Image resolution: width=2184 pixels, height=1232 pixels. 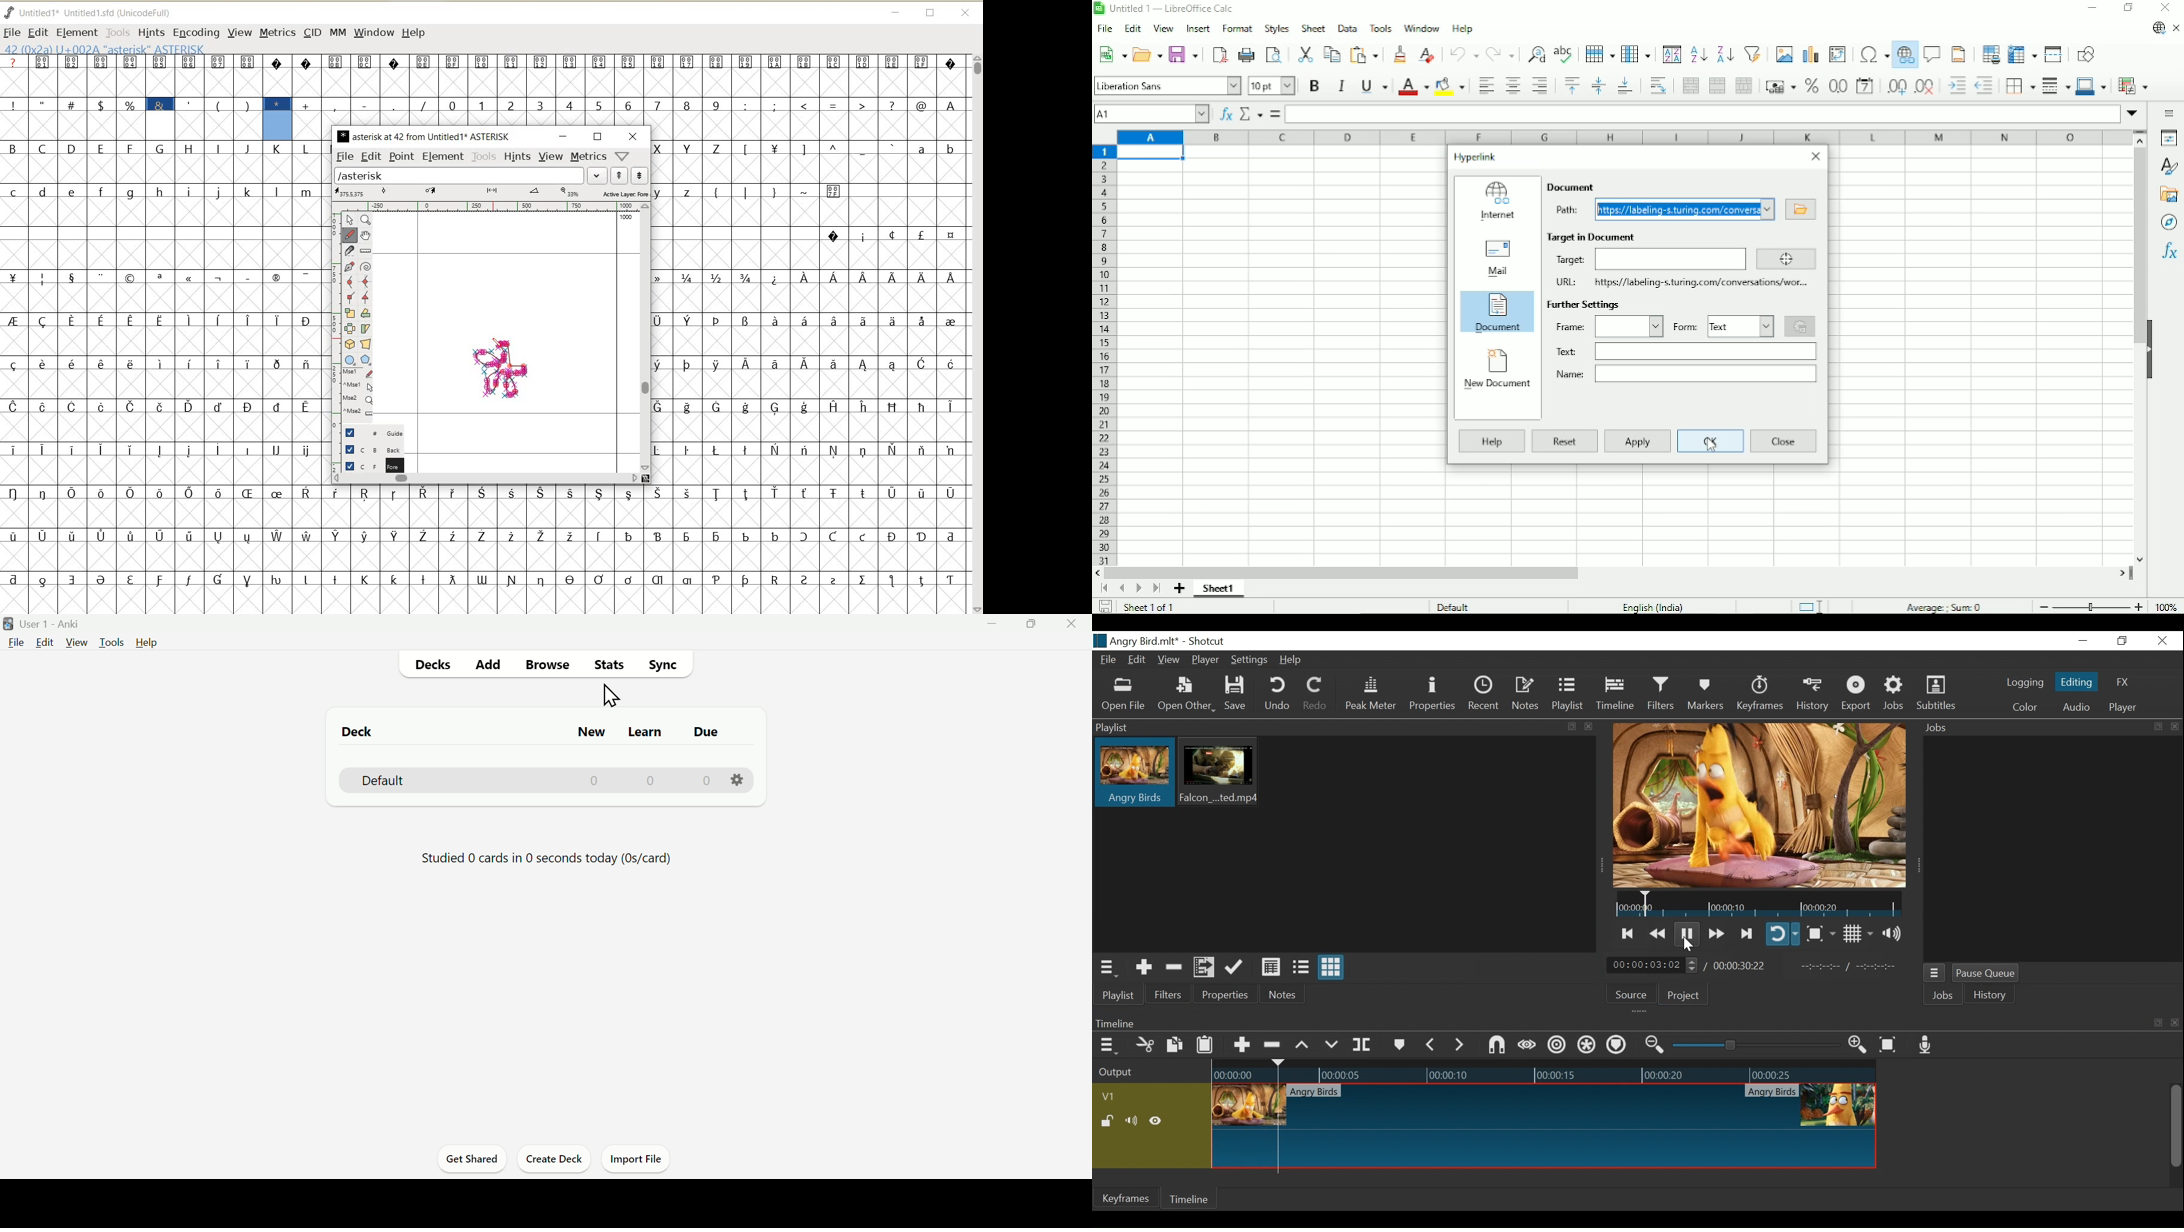 What do you see at coordinates (2123, 682) in the screenshot?
I see `FX` at bounding box center [2123, 682].